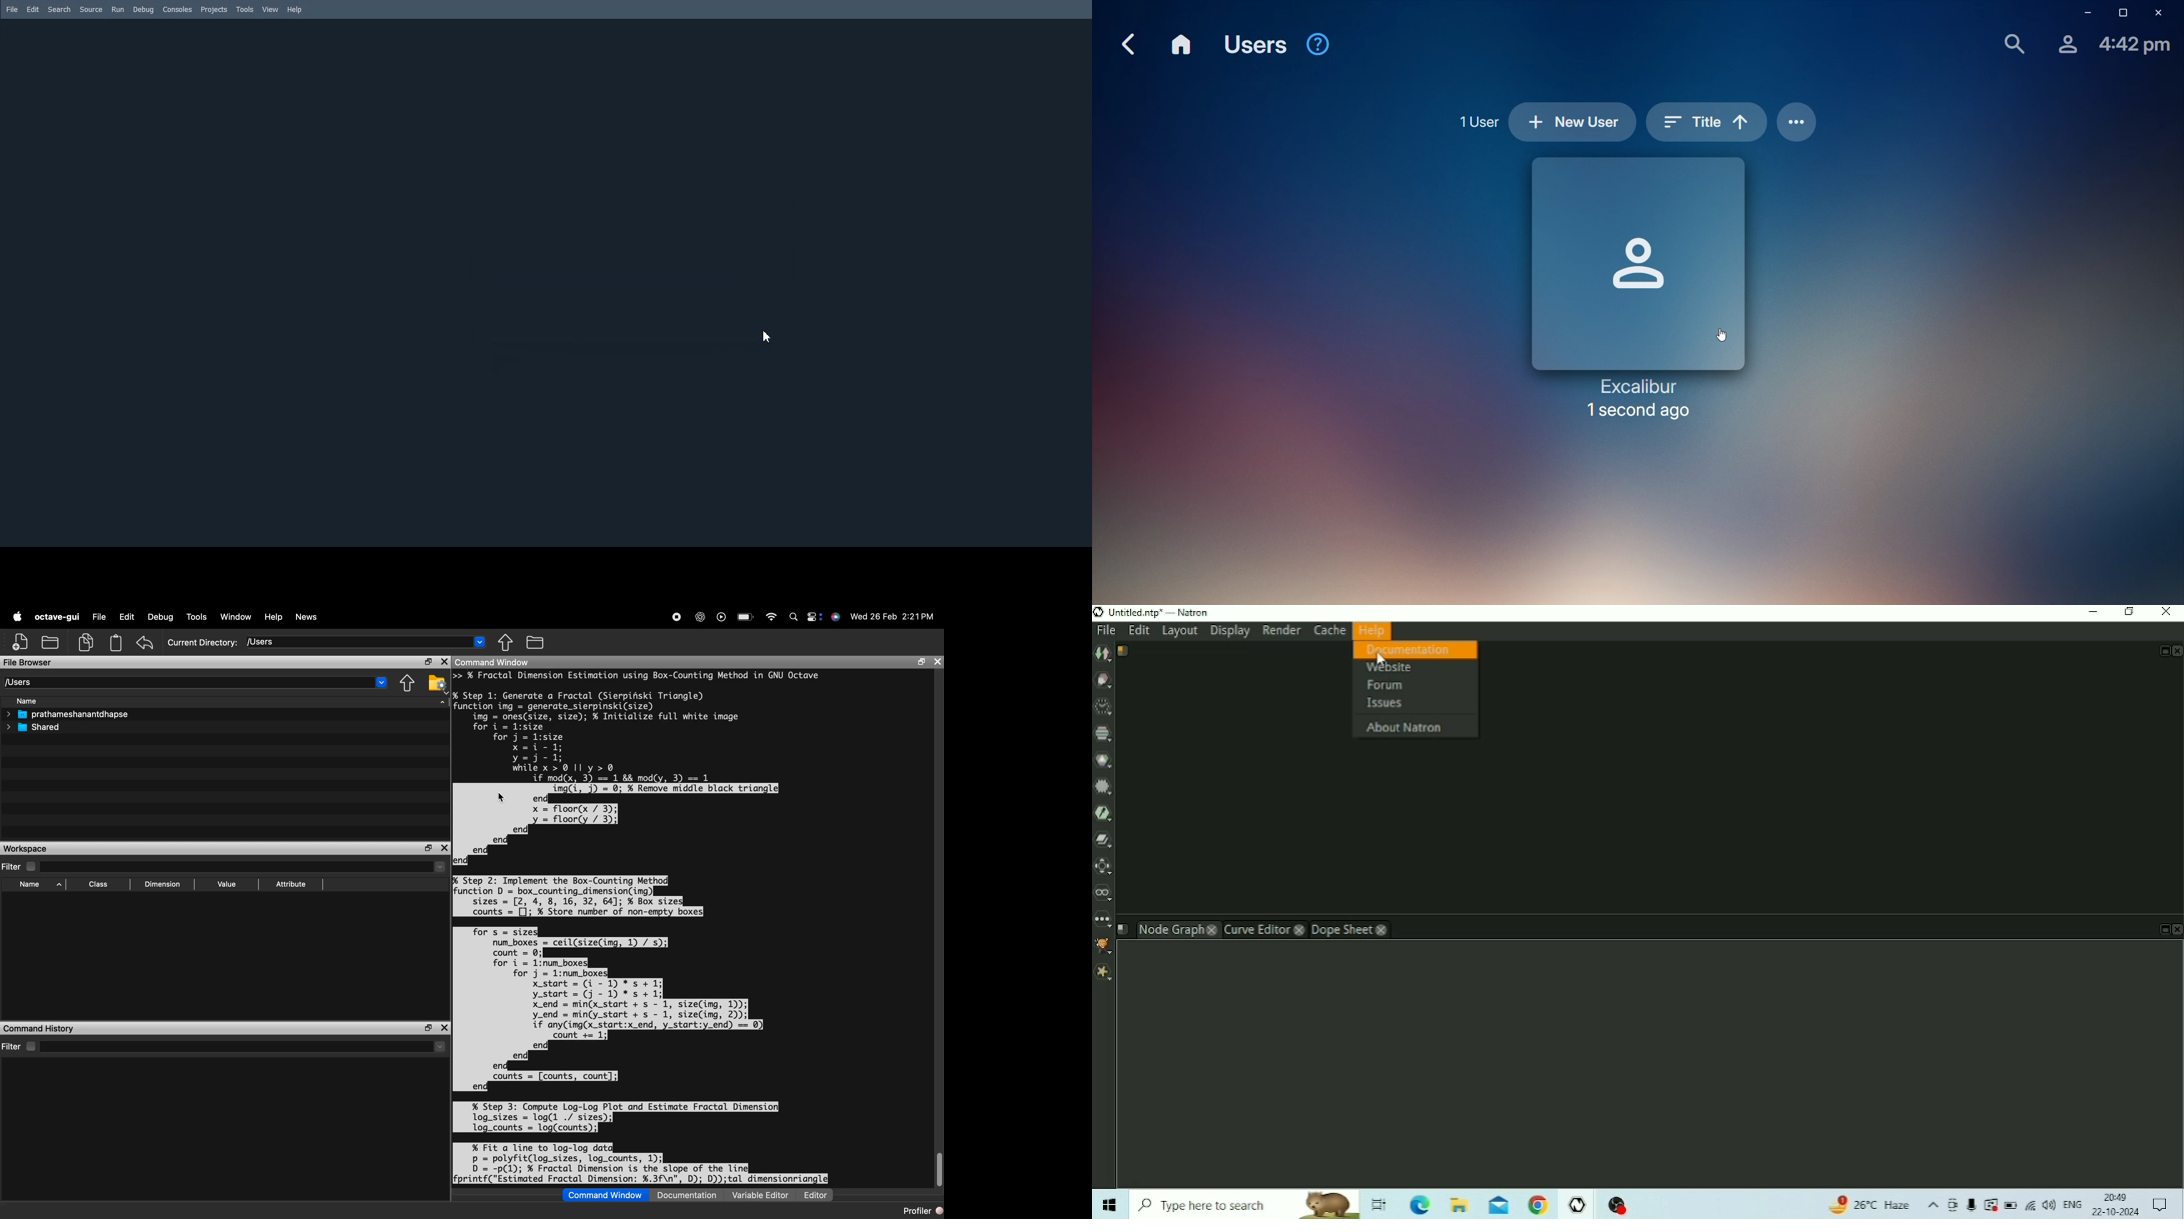  What do you see at coordinates (816, 616) in the screenshot?
I see `settings` at bounding box center [816, 616].